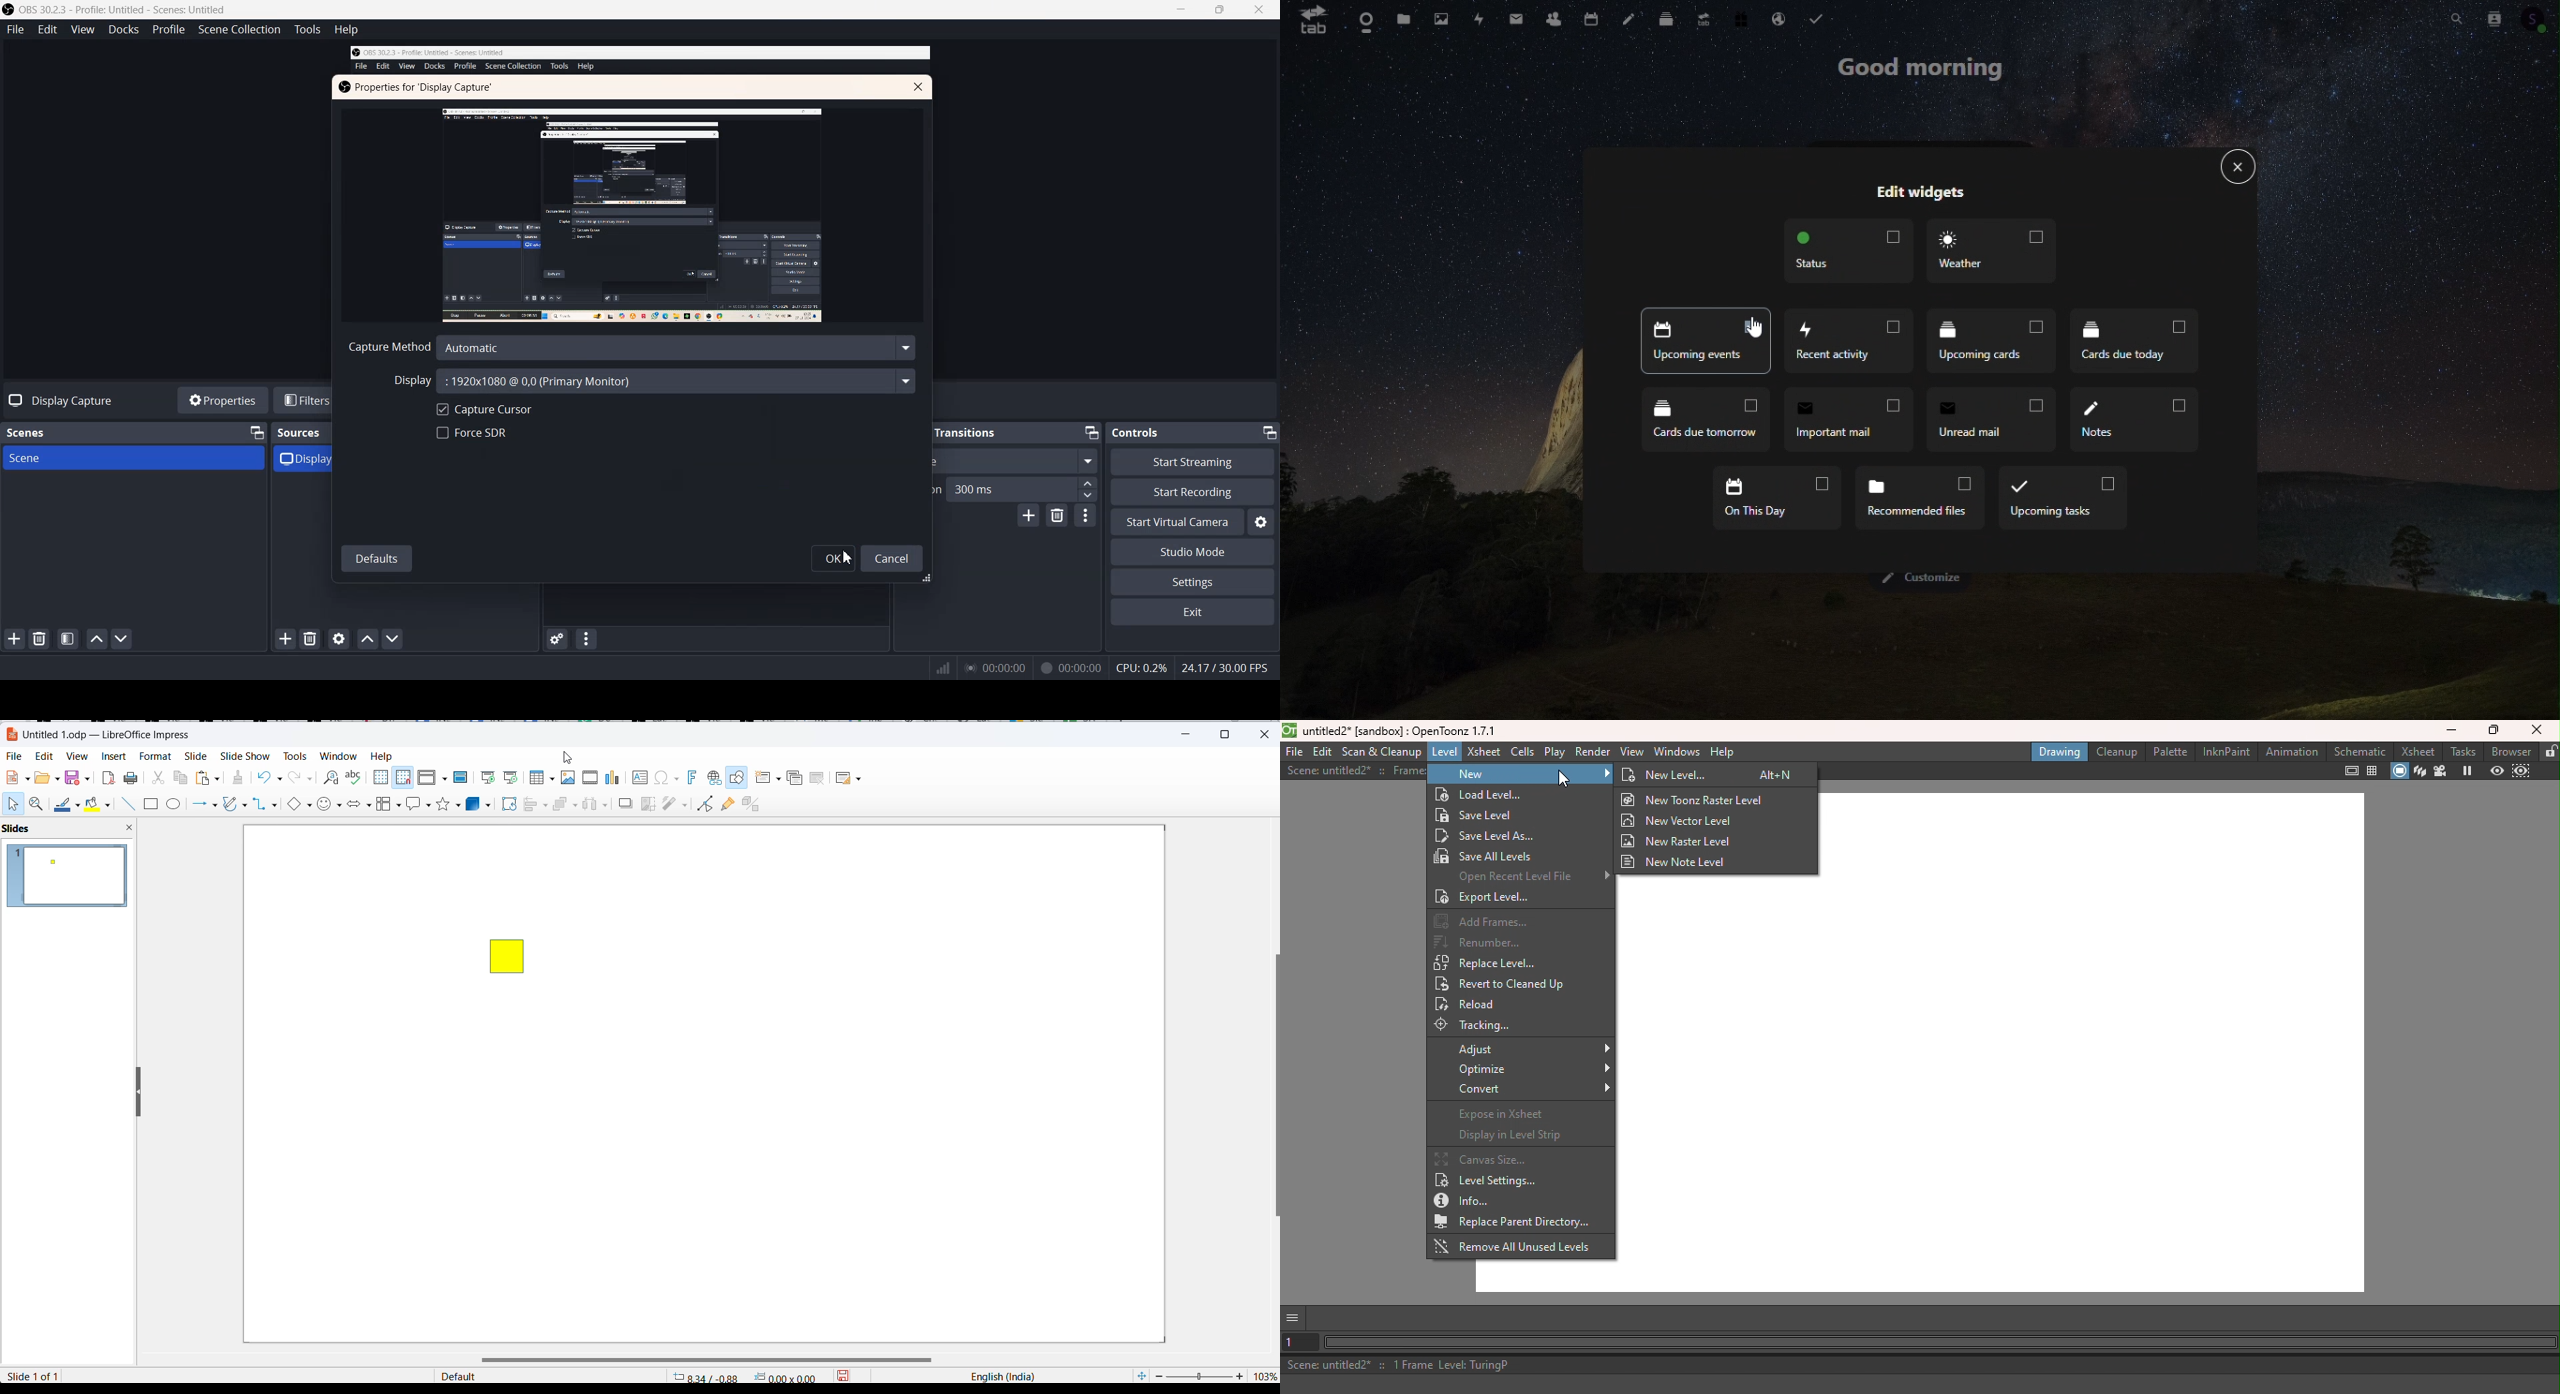  Describe the element at coordinates (132, 779) in the screenshot. I see `print` at that location.